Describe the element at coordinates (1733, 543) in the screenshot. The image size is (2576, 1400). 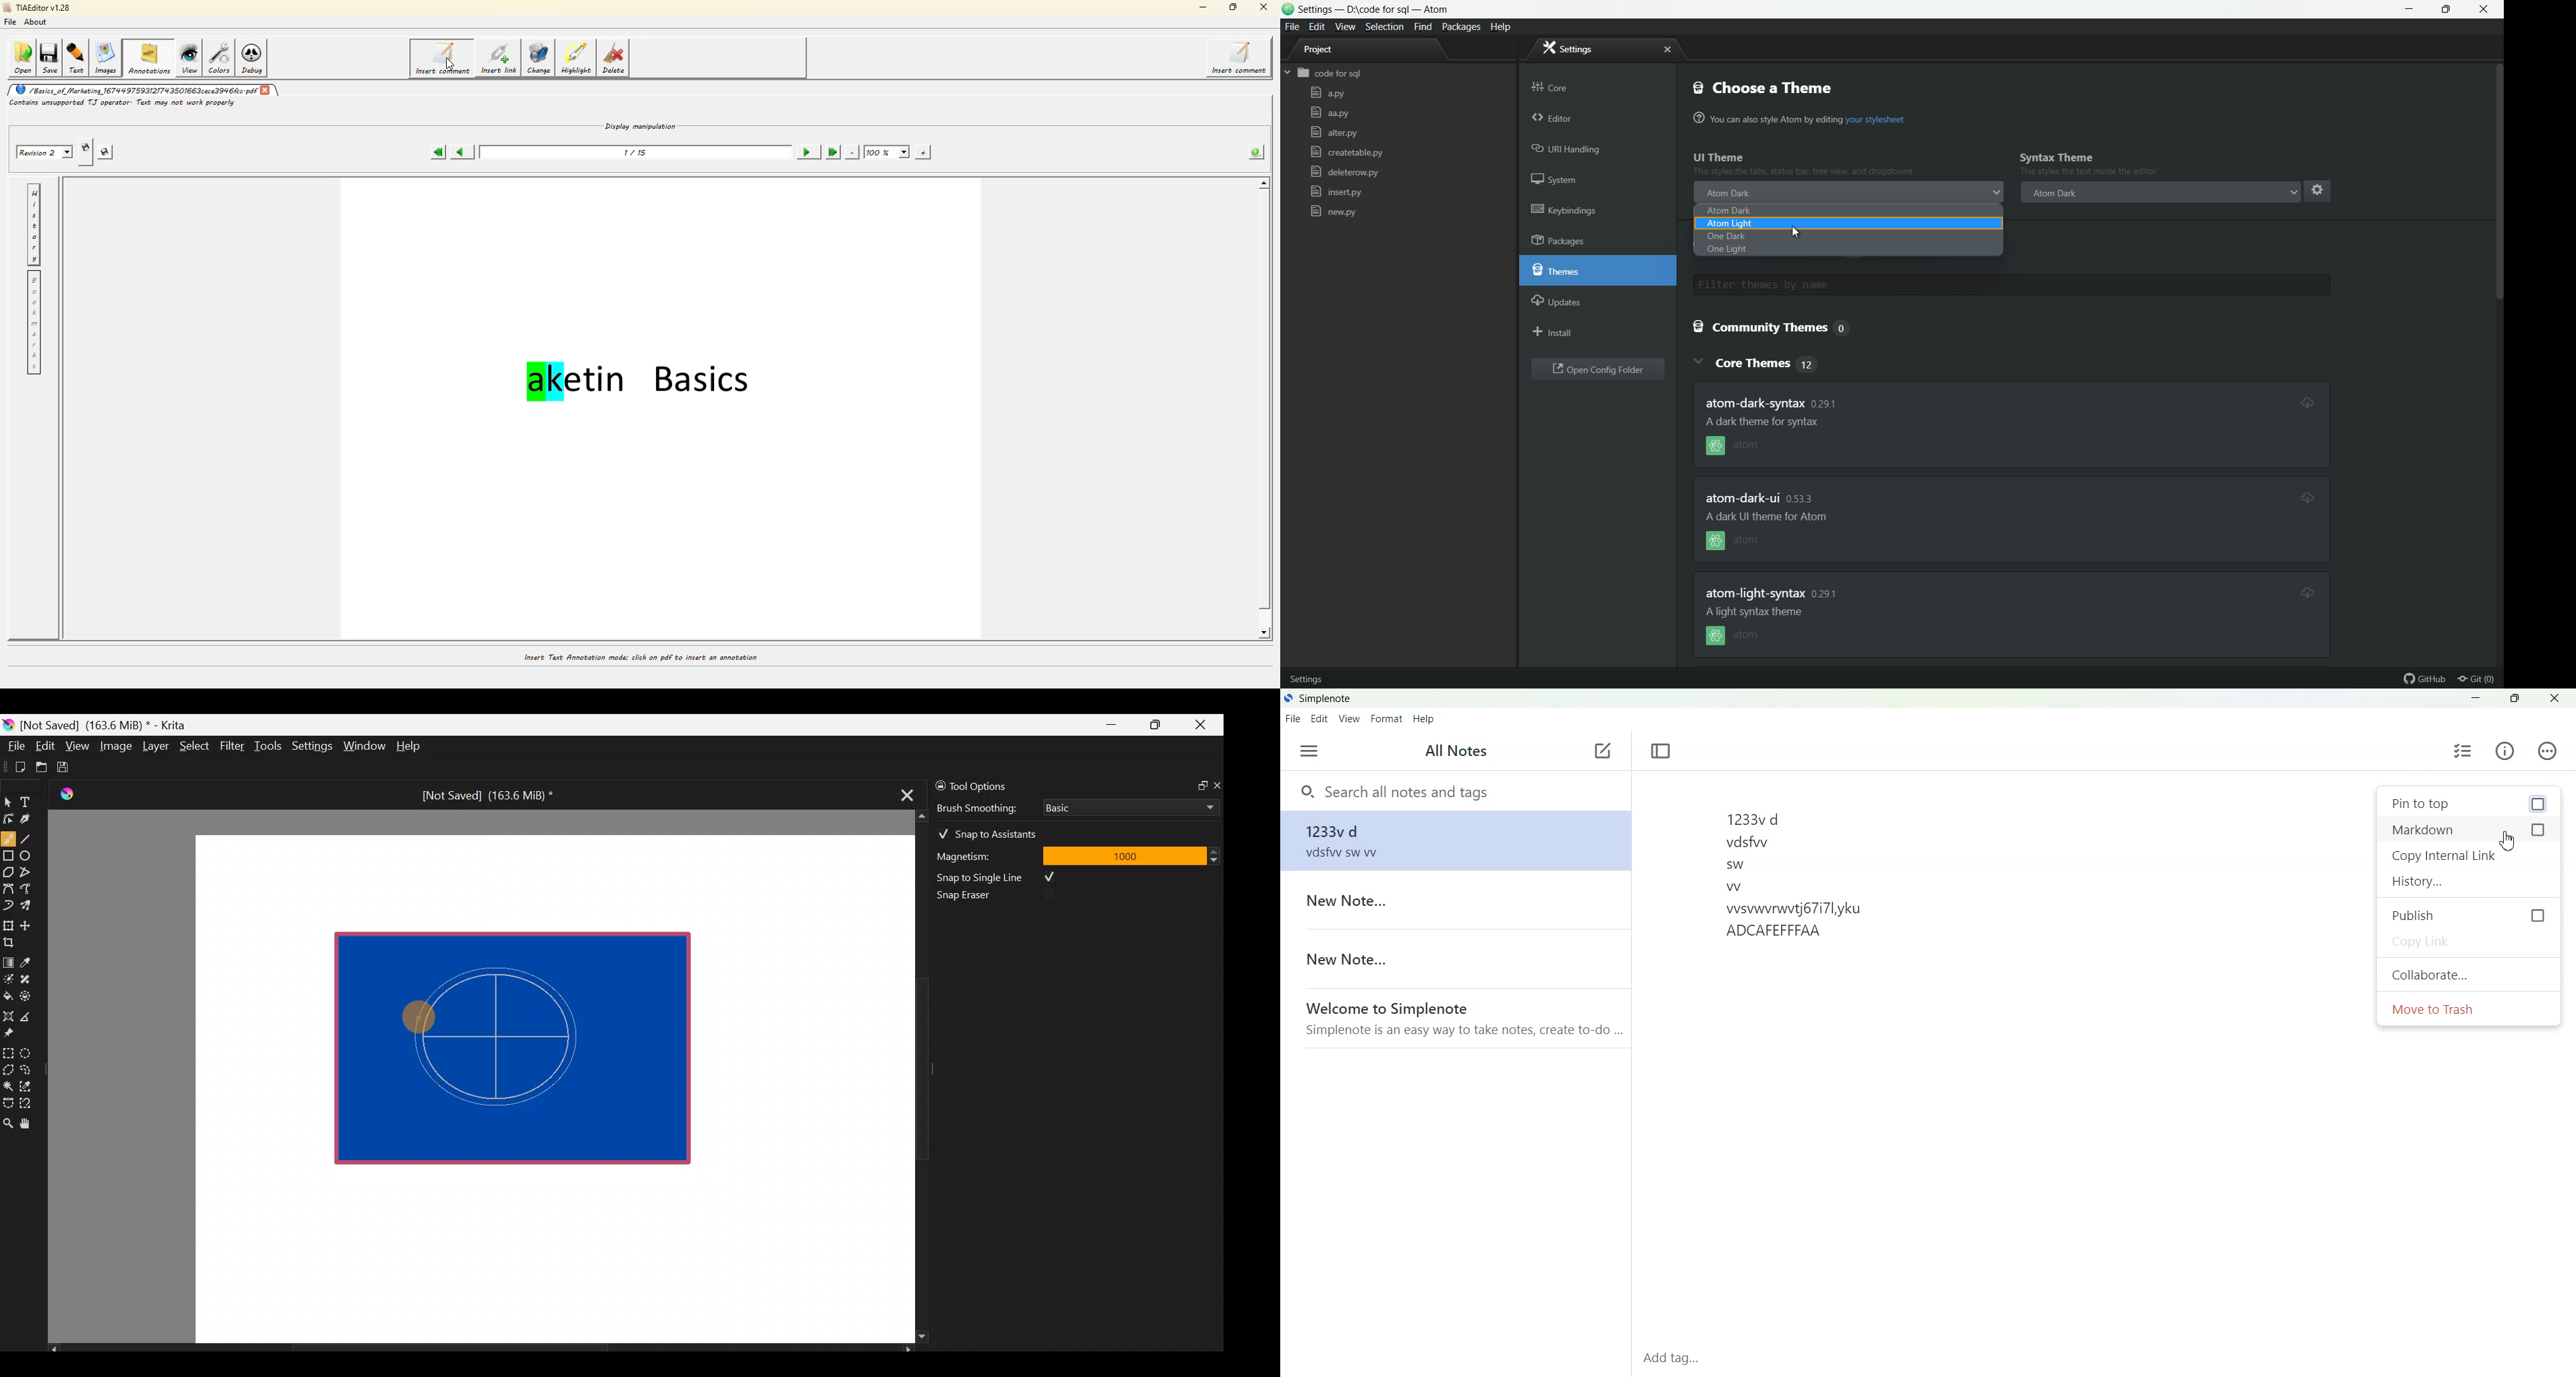
I see `atom` at that location.